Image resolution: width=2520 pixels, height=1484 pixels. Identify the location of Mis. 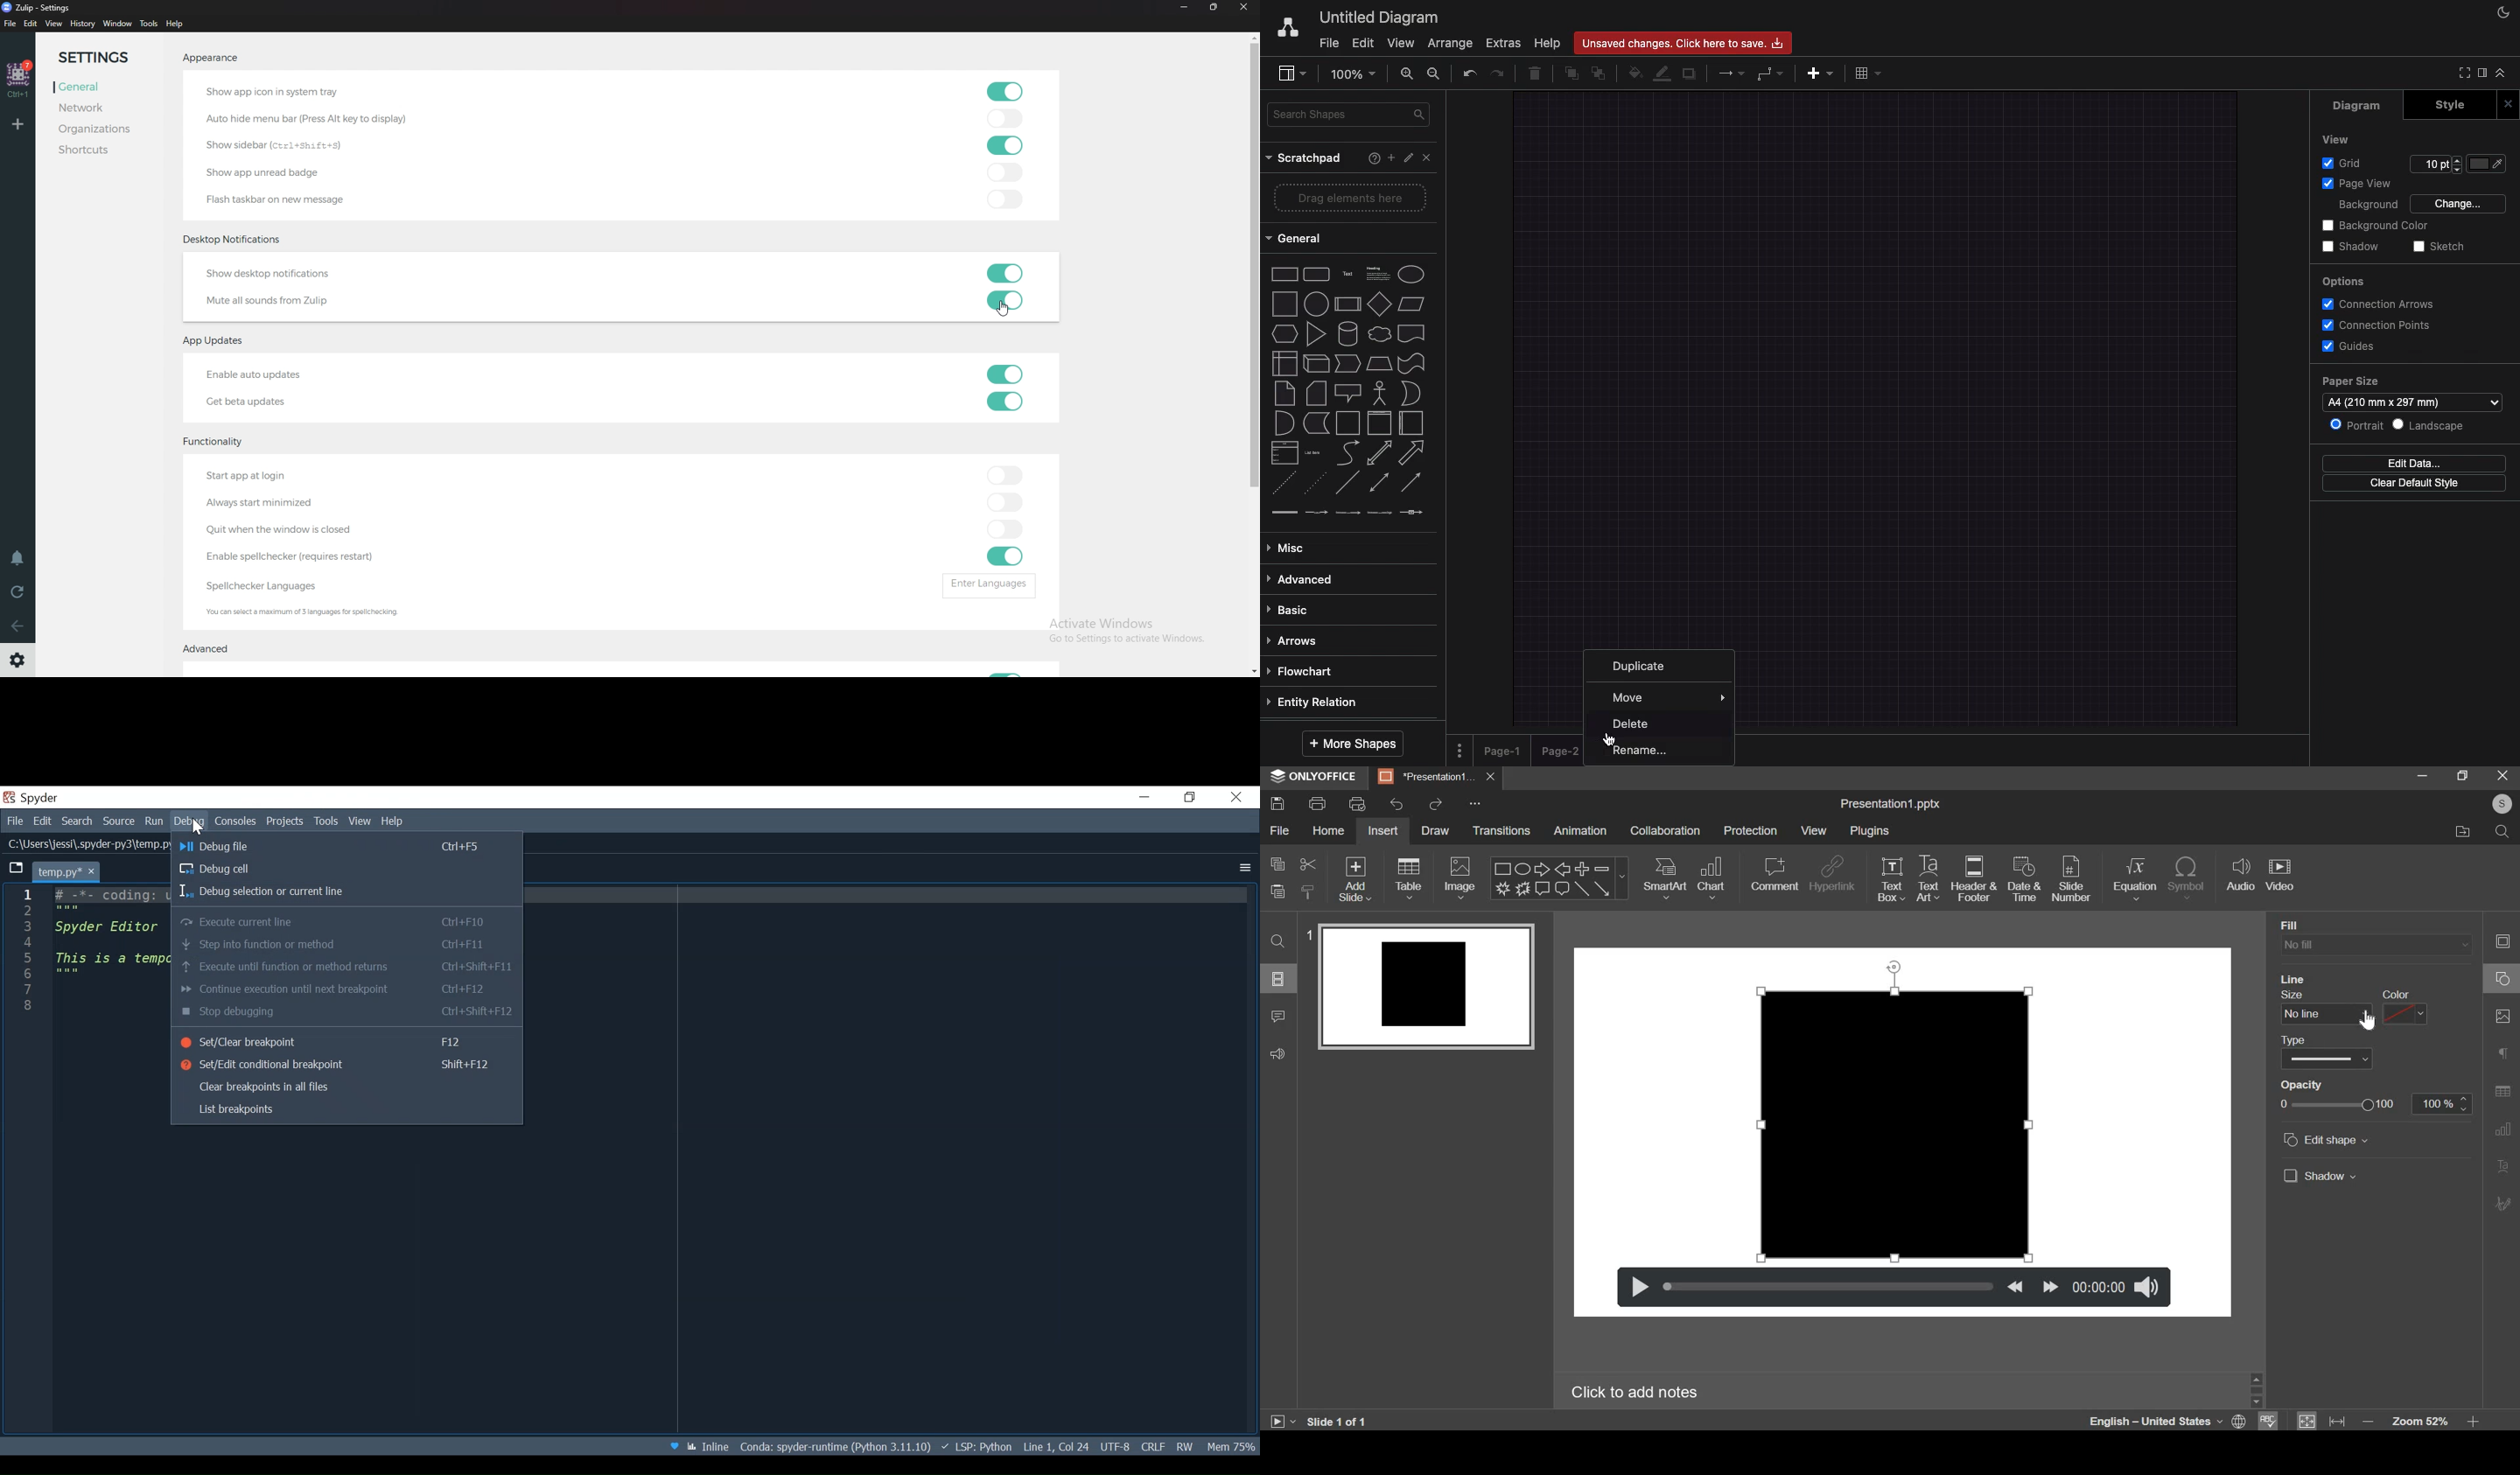
(1292, 545).